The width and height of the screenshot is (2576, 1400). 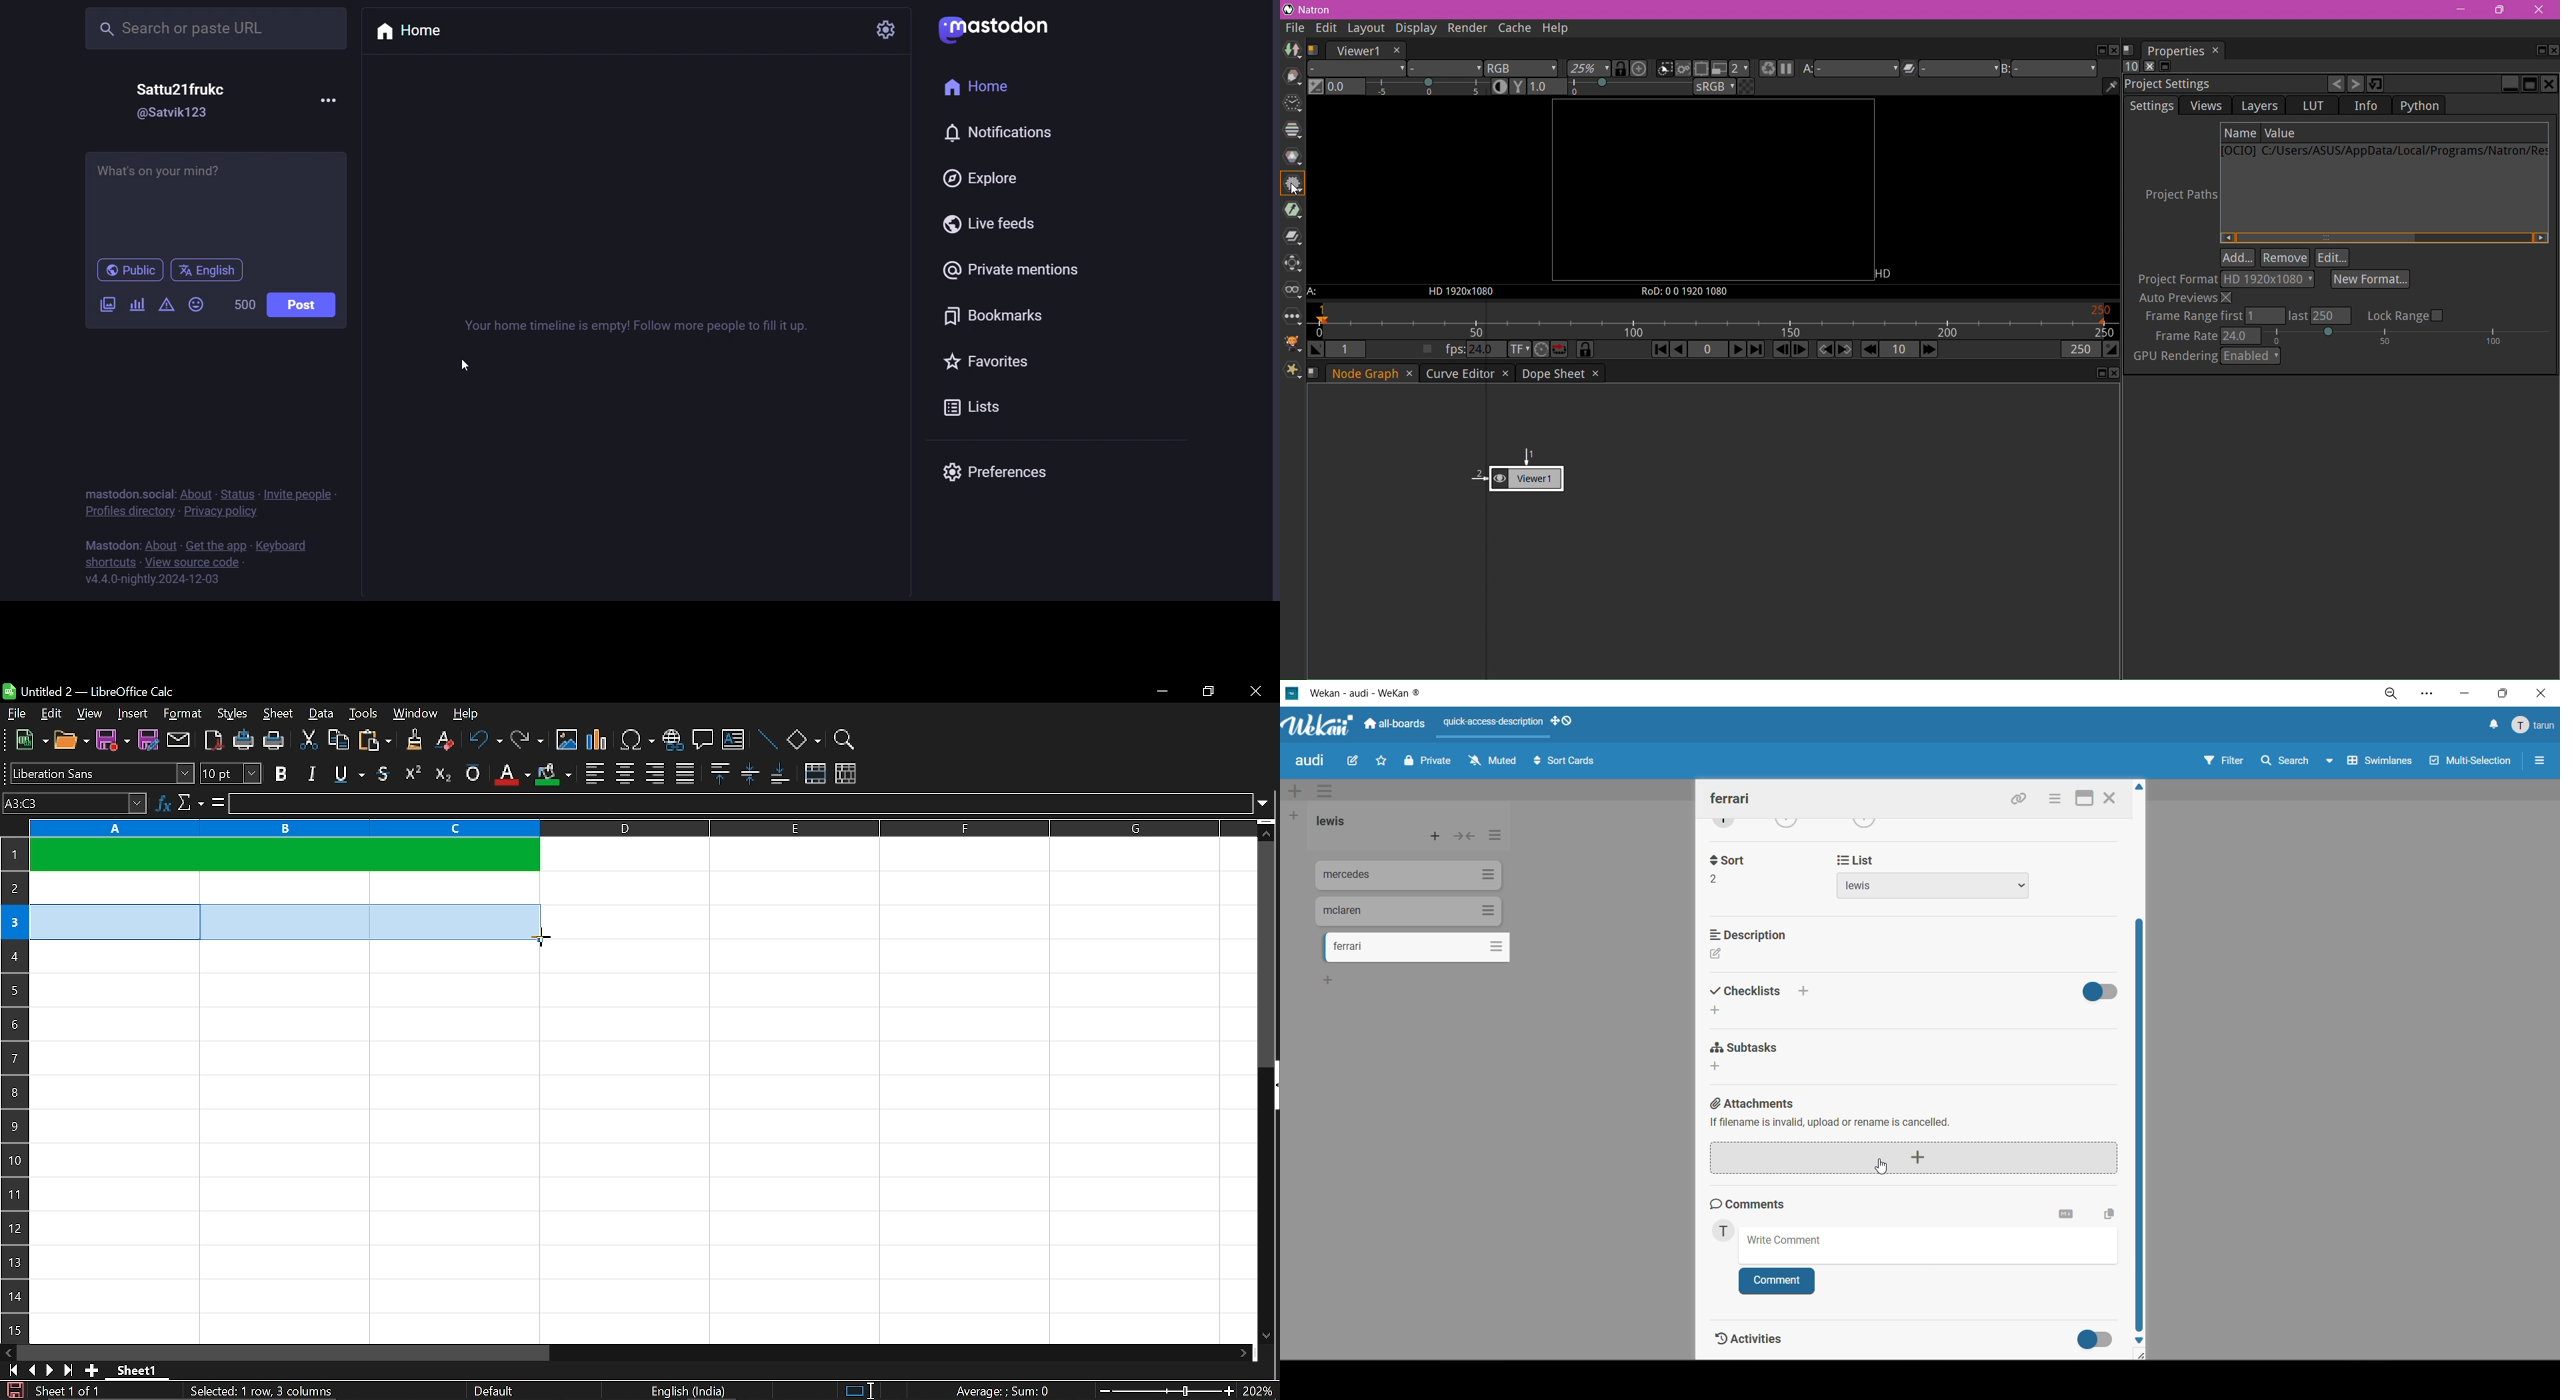 I want to click on change zoom, so click(x=1163, y=1391).